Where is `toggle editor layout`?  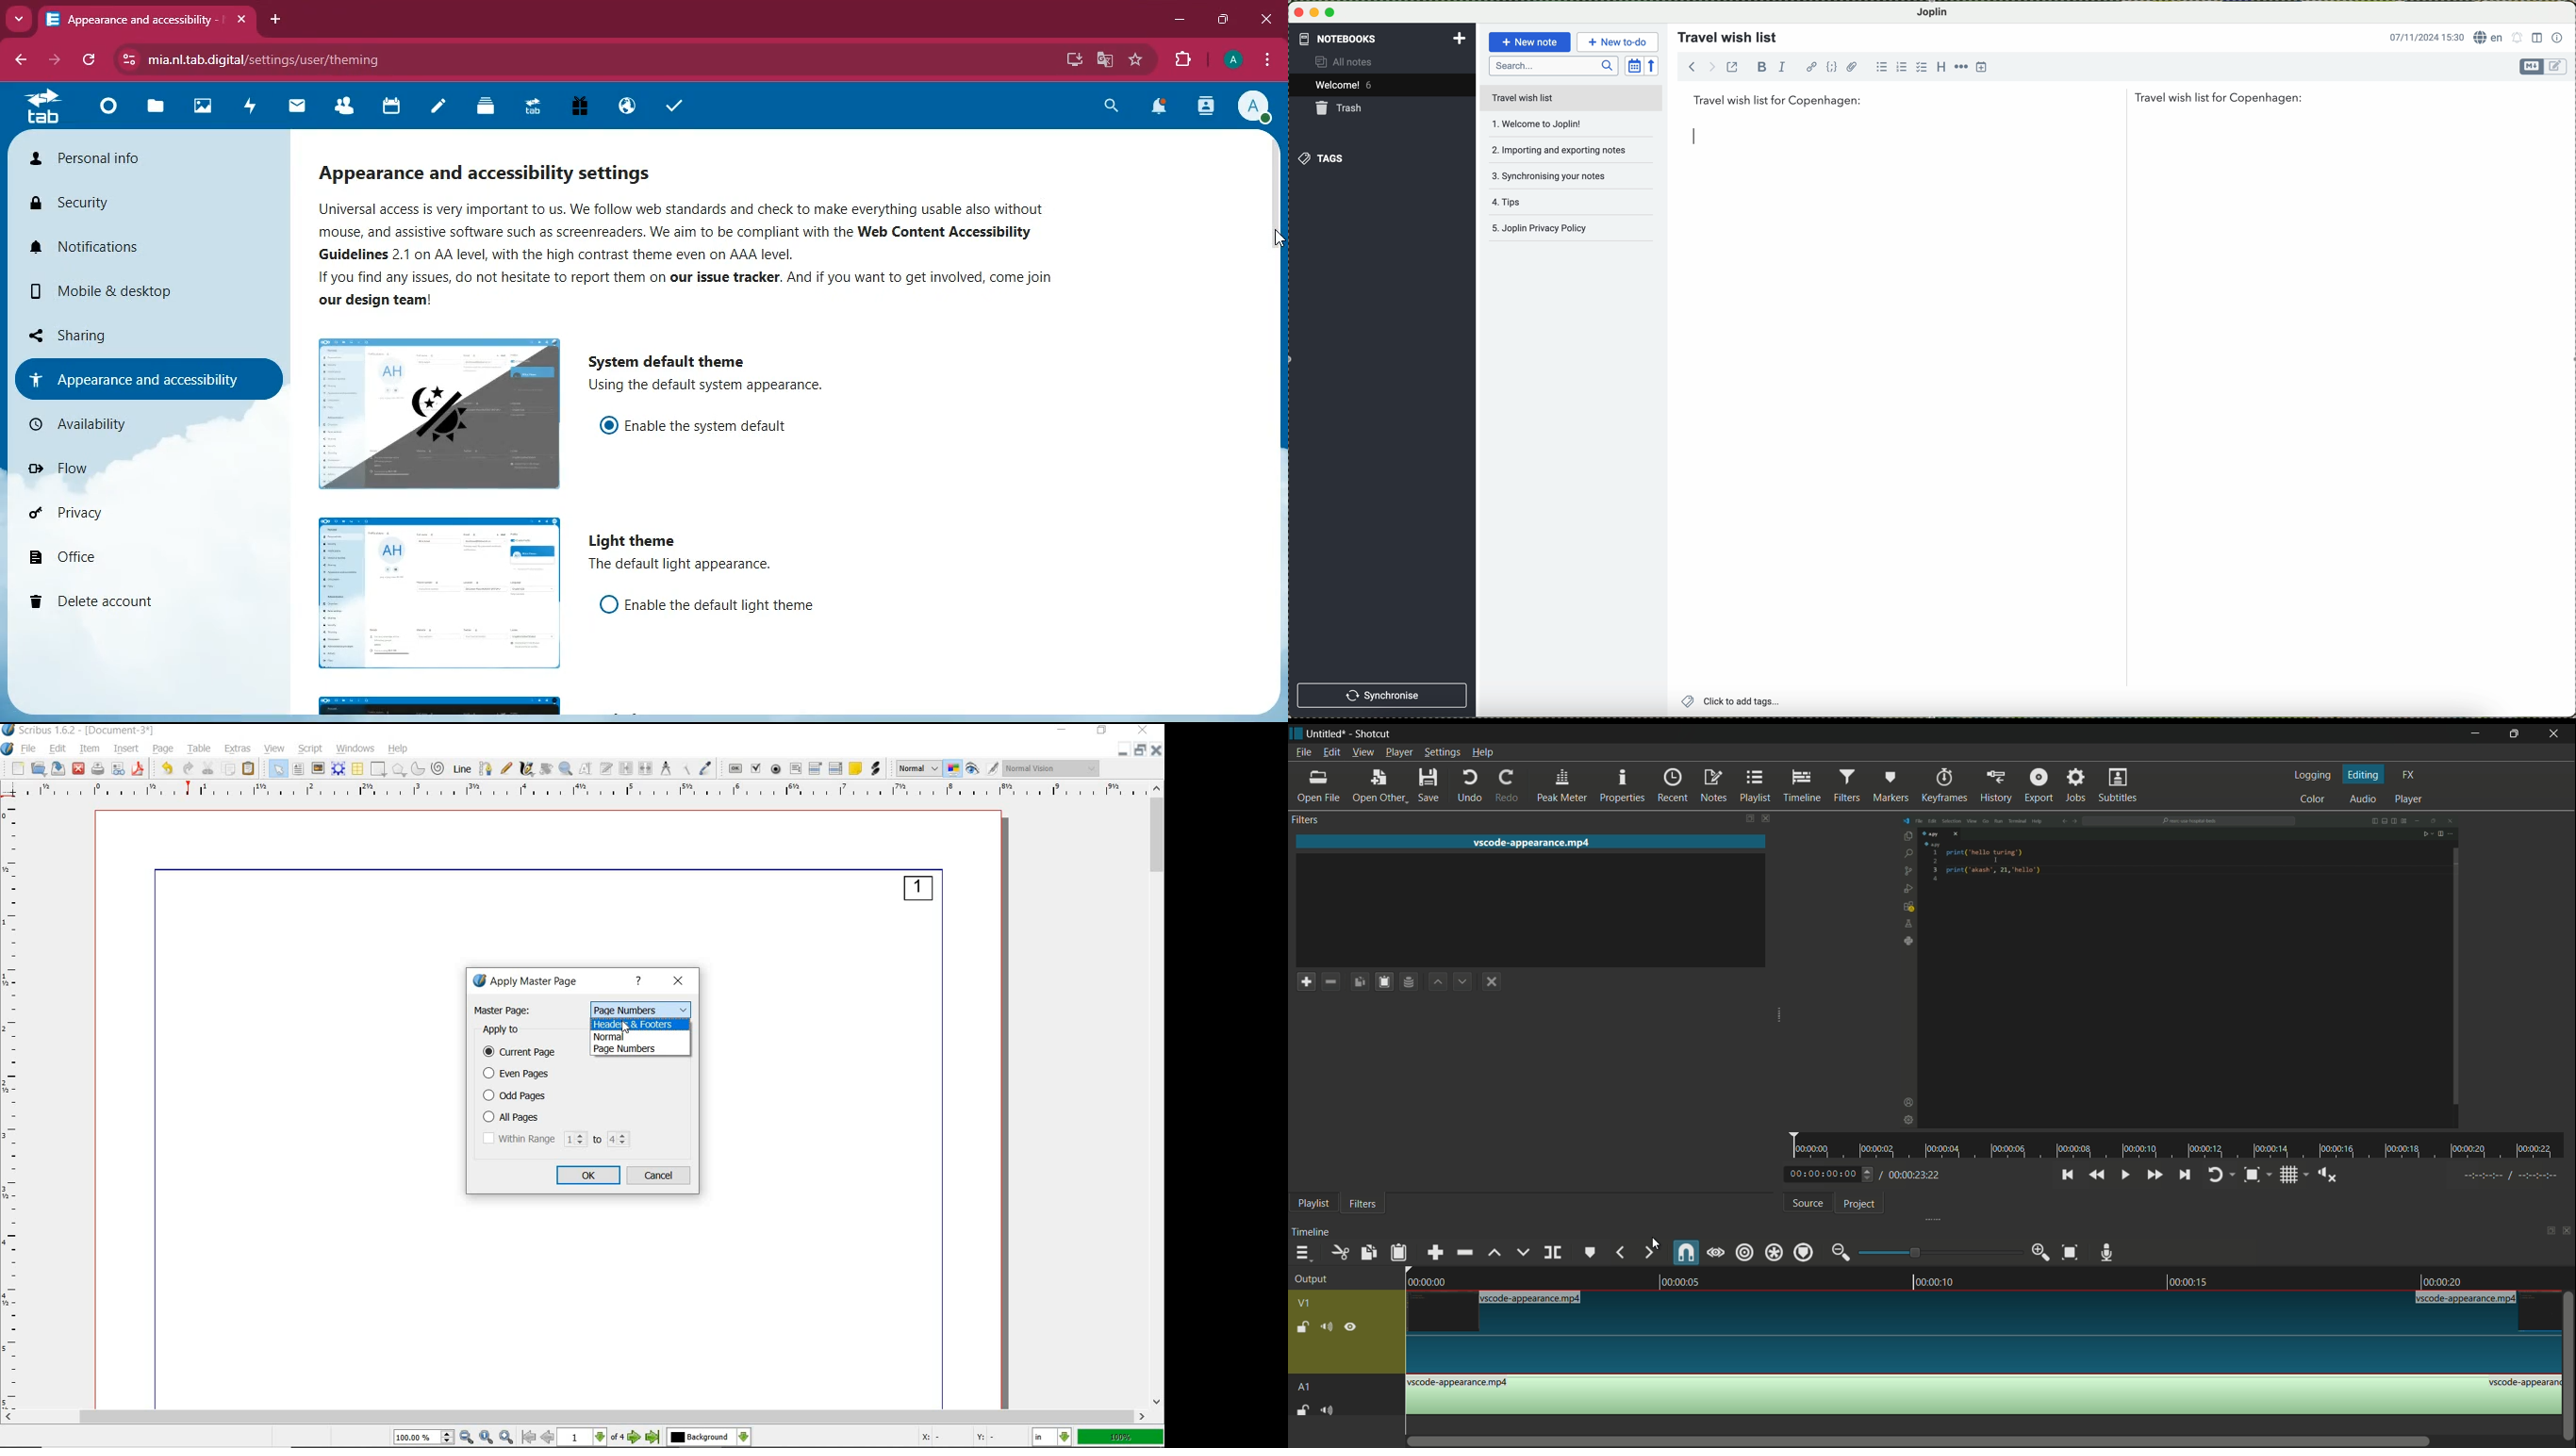 toggle editor layout is located at coordinates (2537, 38).